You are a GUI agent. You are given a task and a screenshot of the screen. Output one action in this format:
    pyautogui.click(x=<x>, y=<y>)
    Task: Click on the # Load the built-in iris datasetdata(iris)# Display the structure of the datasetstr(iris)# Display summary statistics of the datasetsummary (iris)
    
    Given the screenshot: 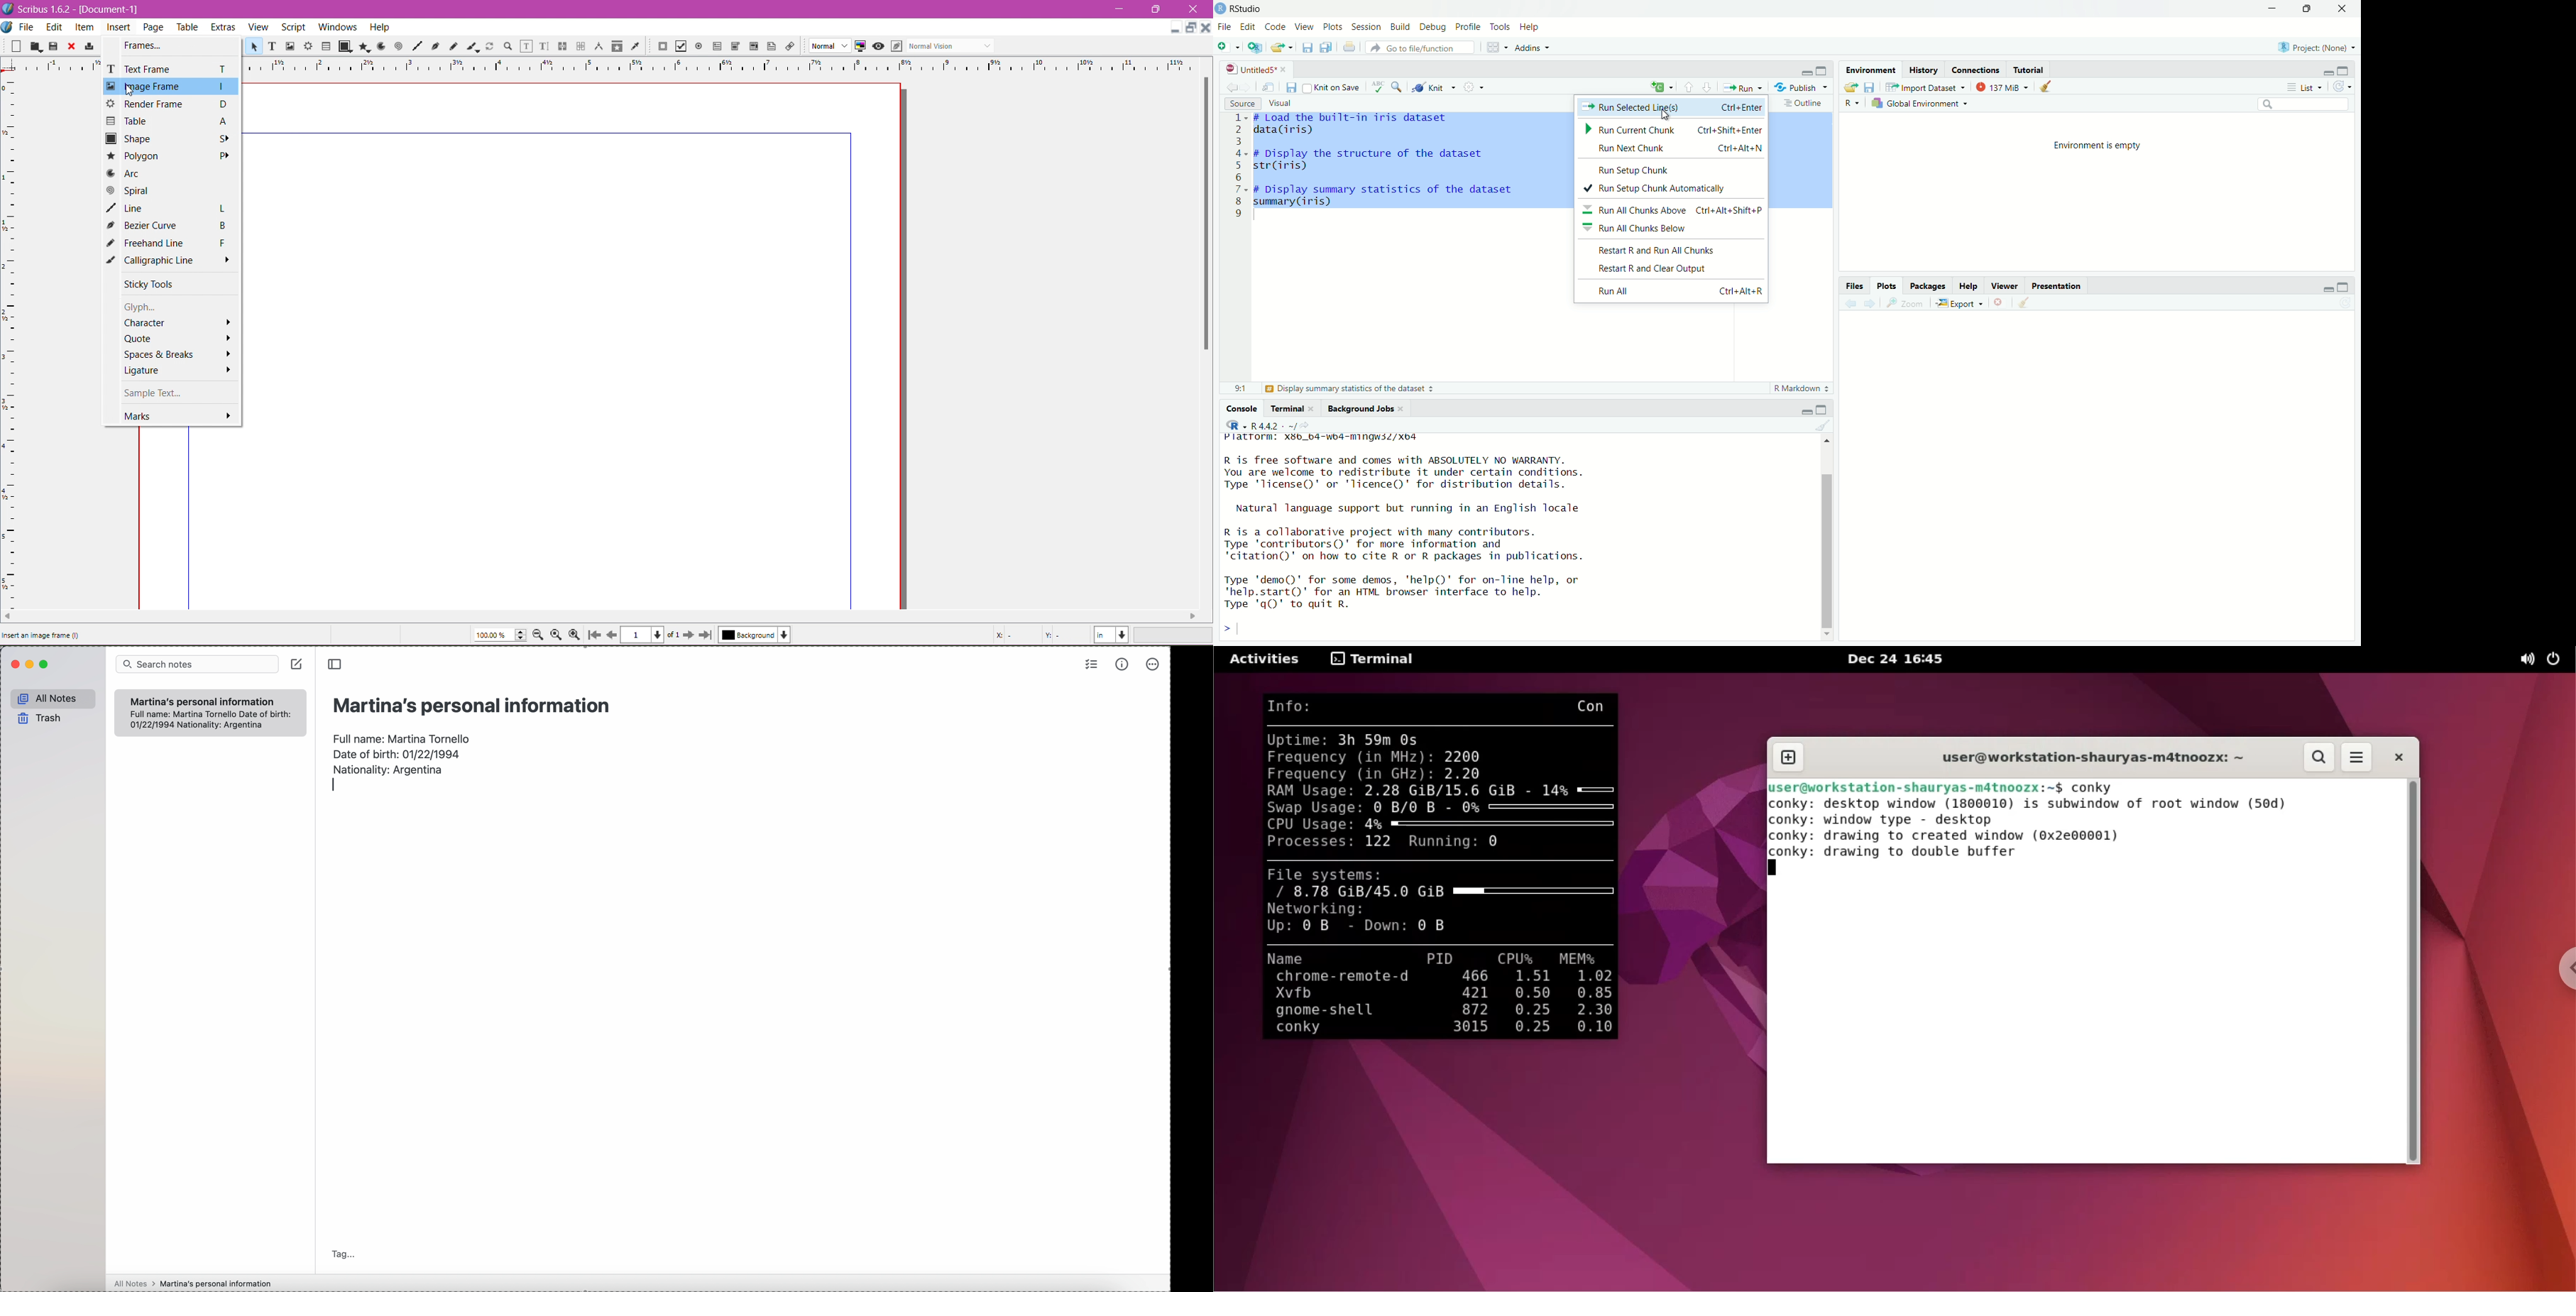 What is the action you would take?
    pyautogui.click(x=1394, y=161)
    